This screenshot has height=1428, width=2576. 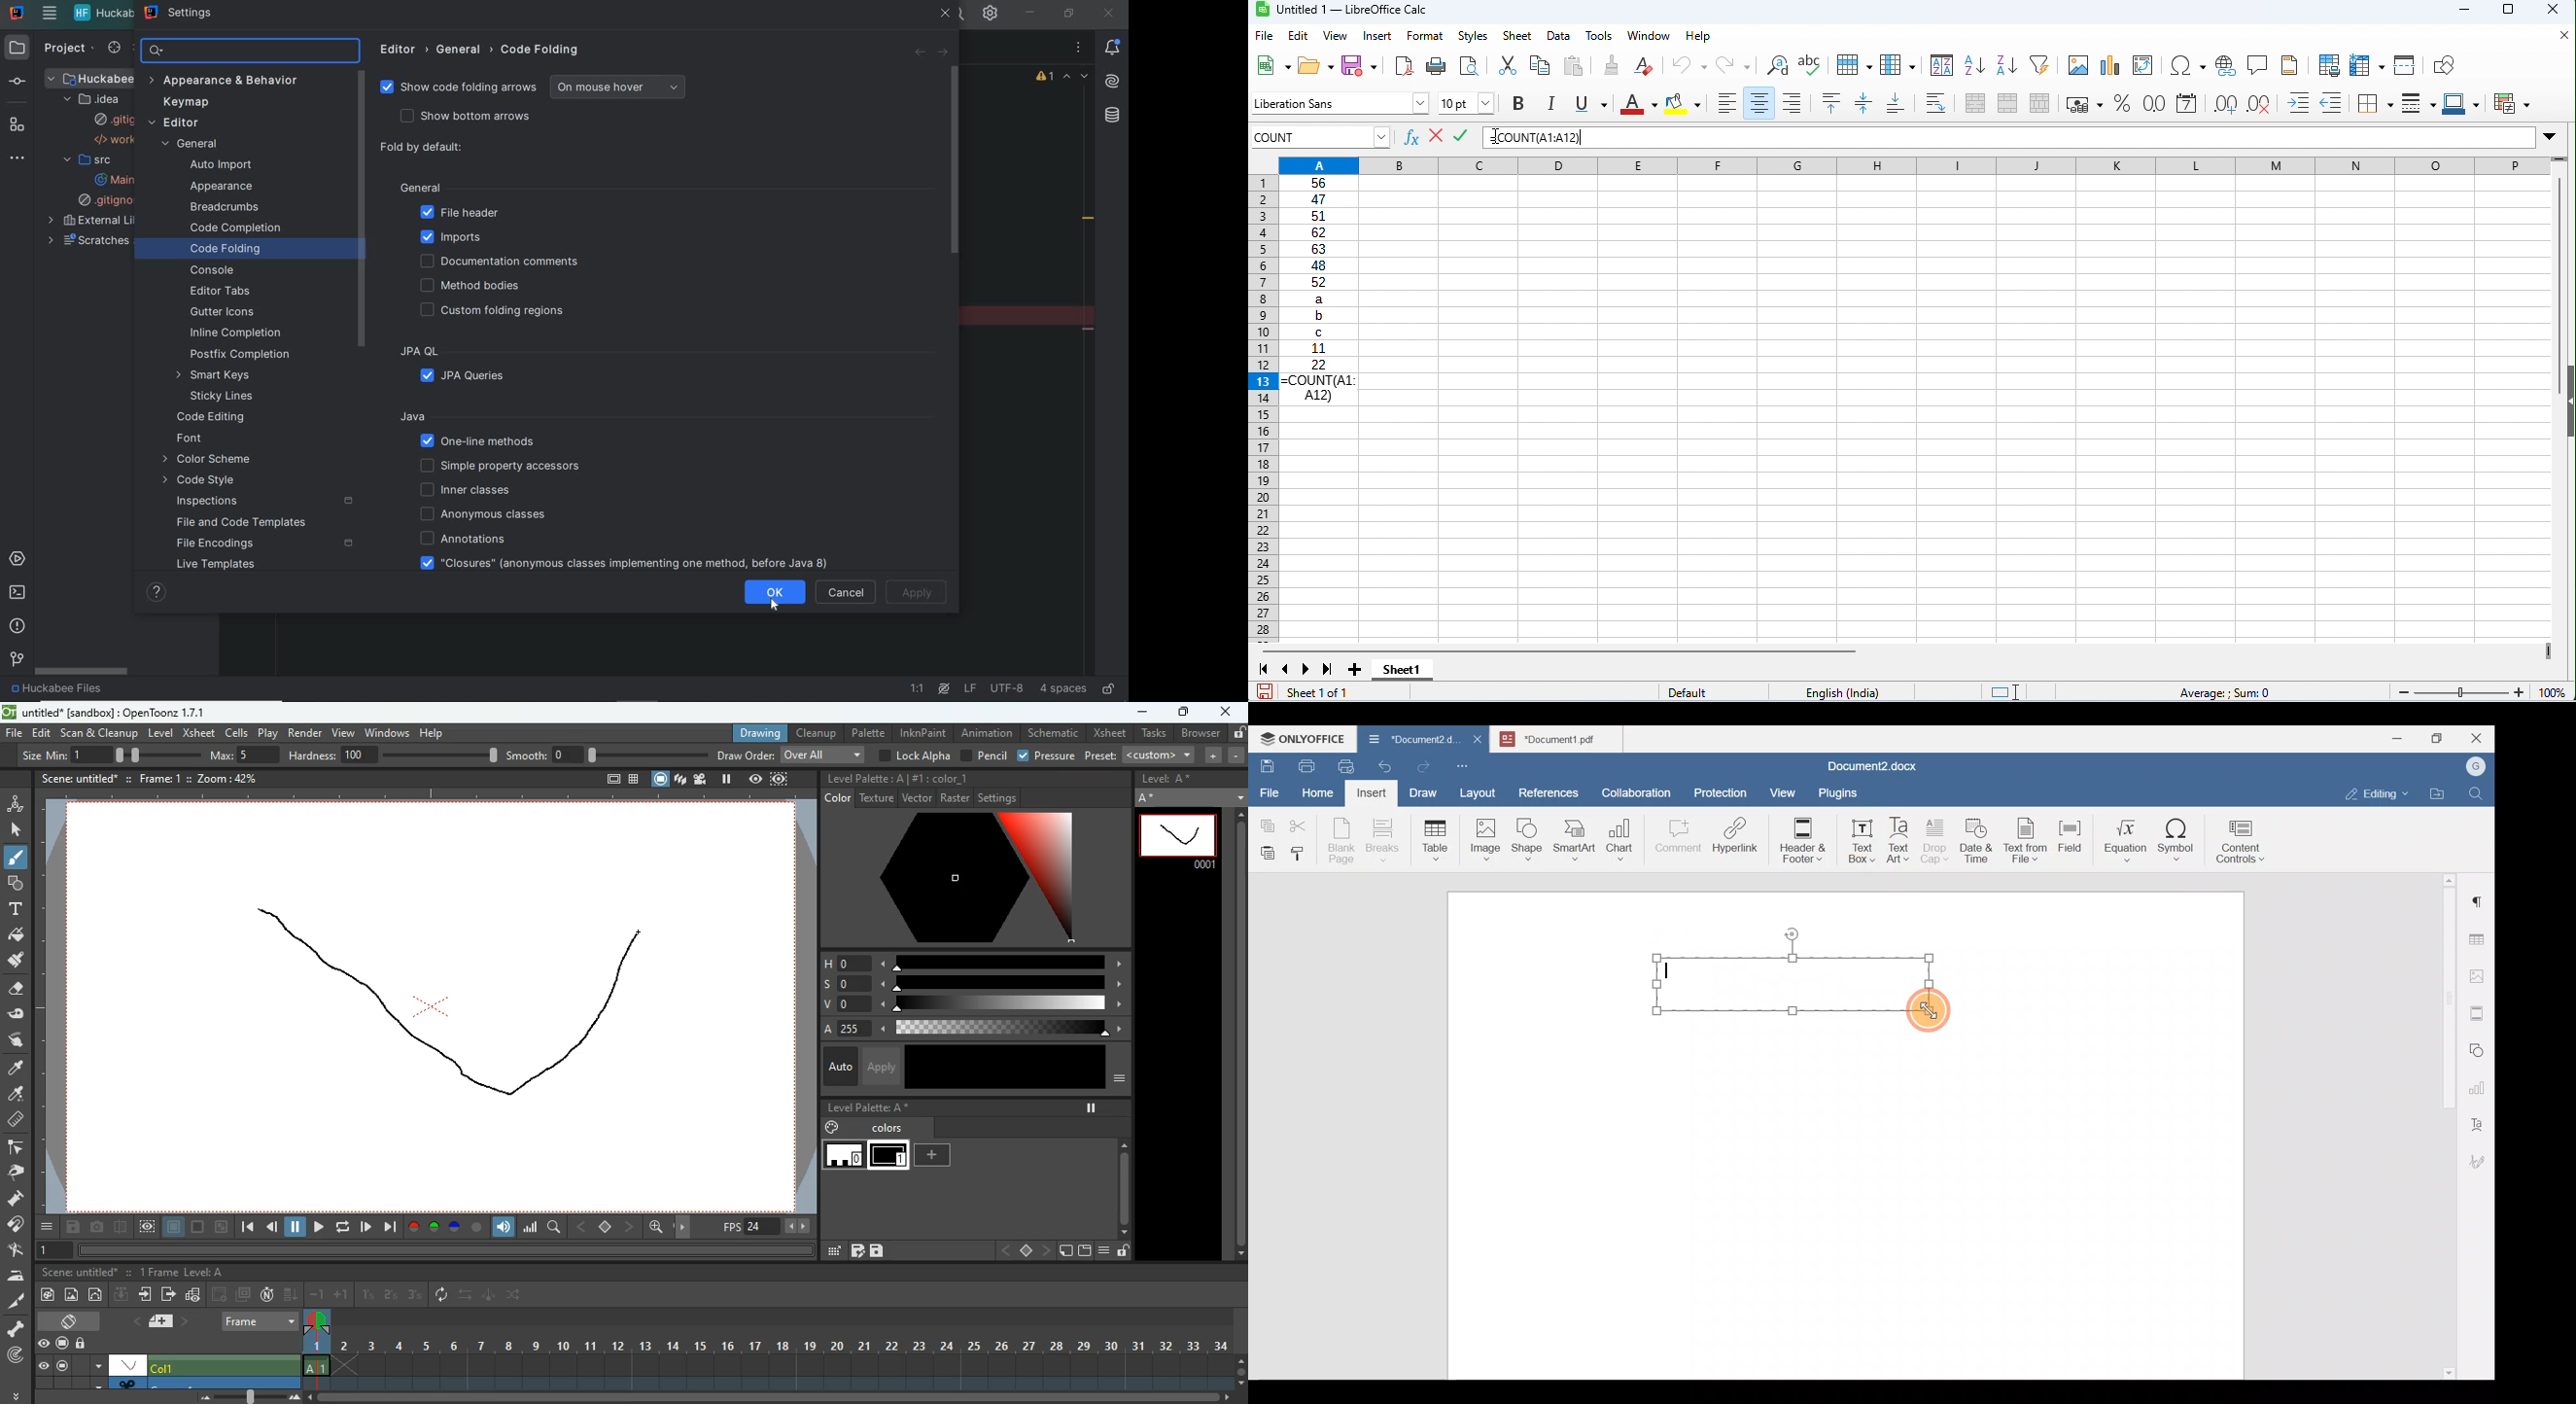 I want to click on insert, so click(x=1376, y=37).